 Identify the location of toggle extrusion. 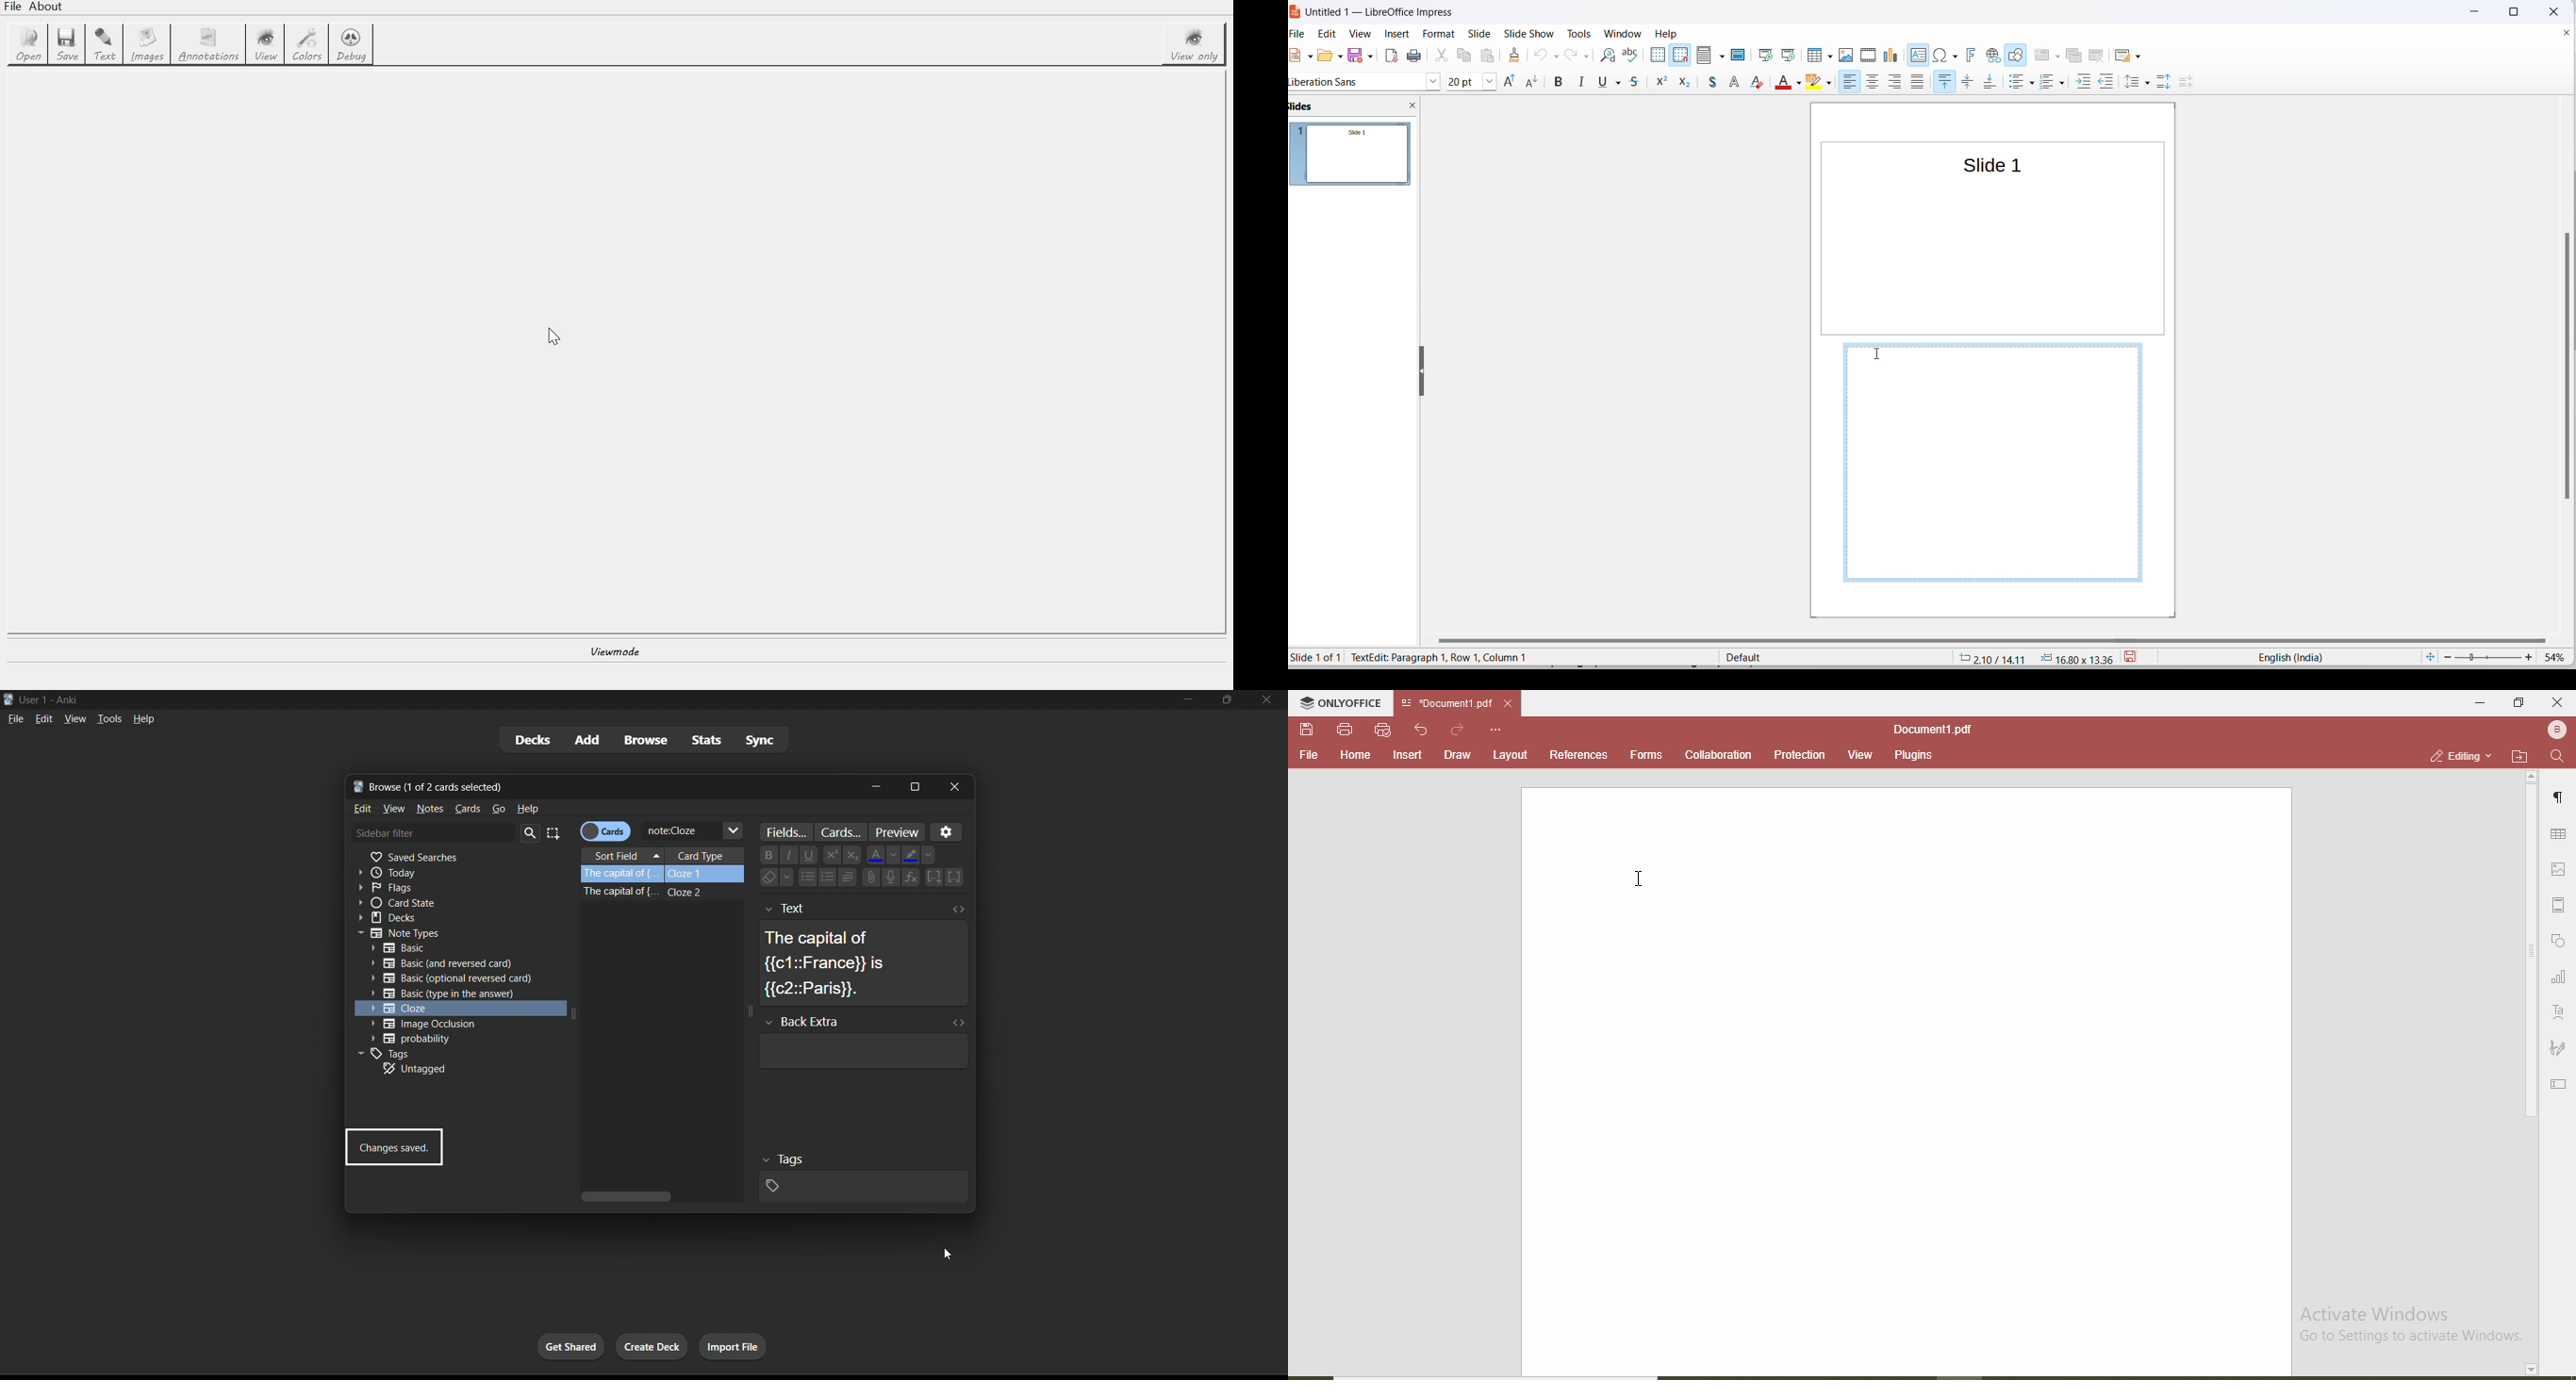
(2042, 84).